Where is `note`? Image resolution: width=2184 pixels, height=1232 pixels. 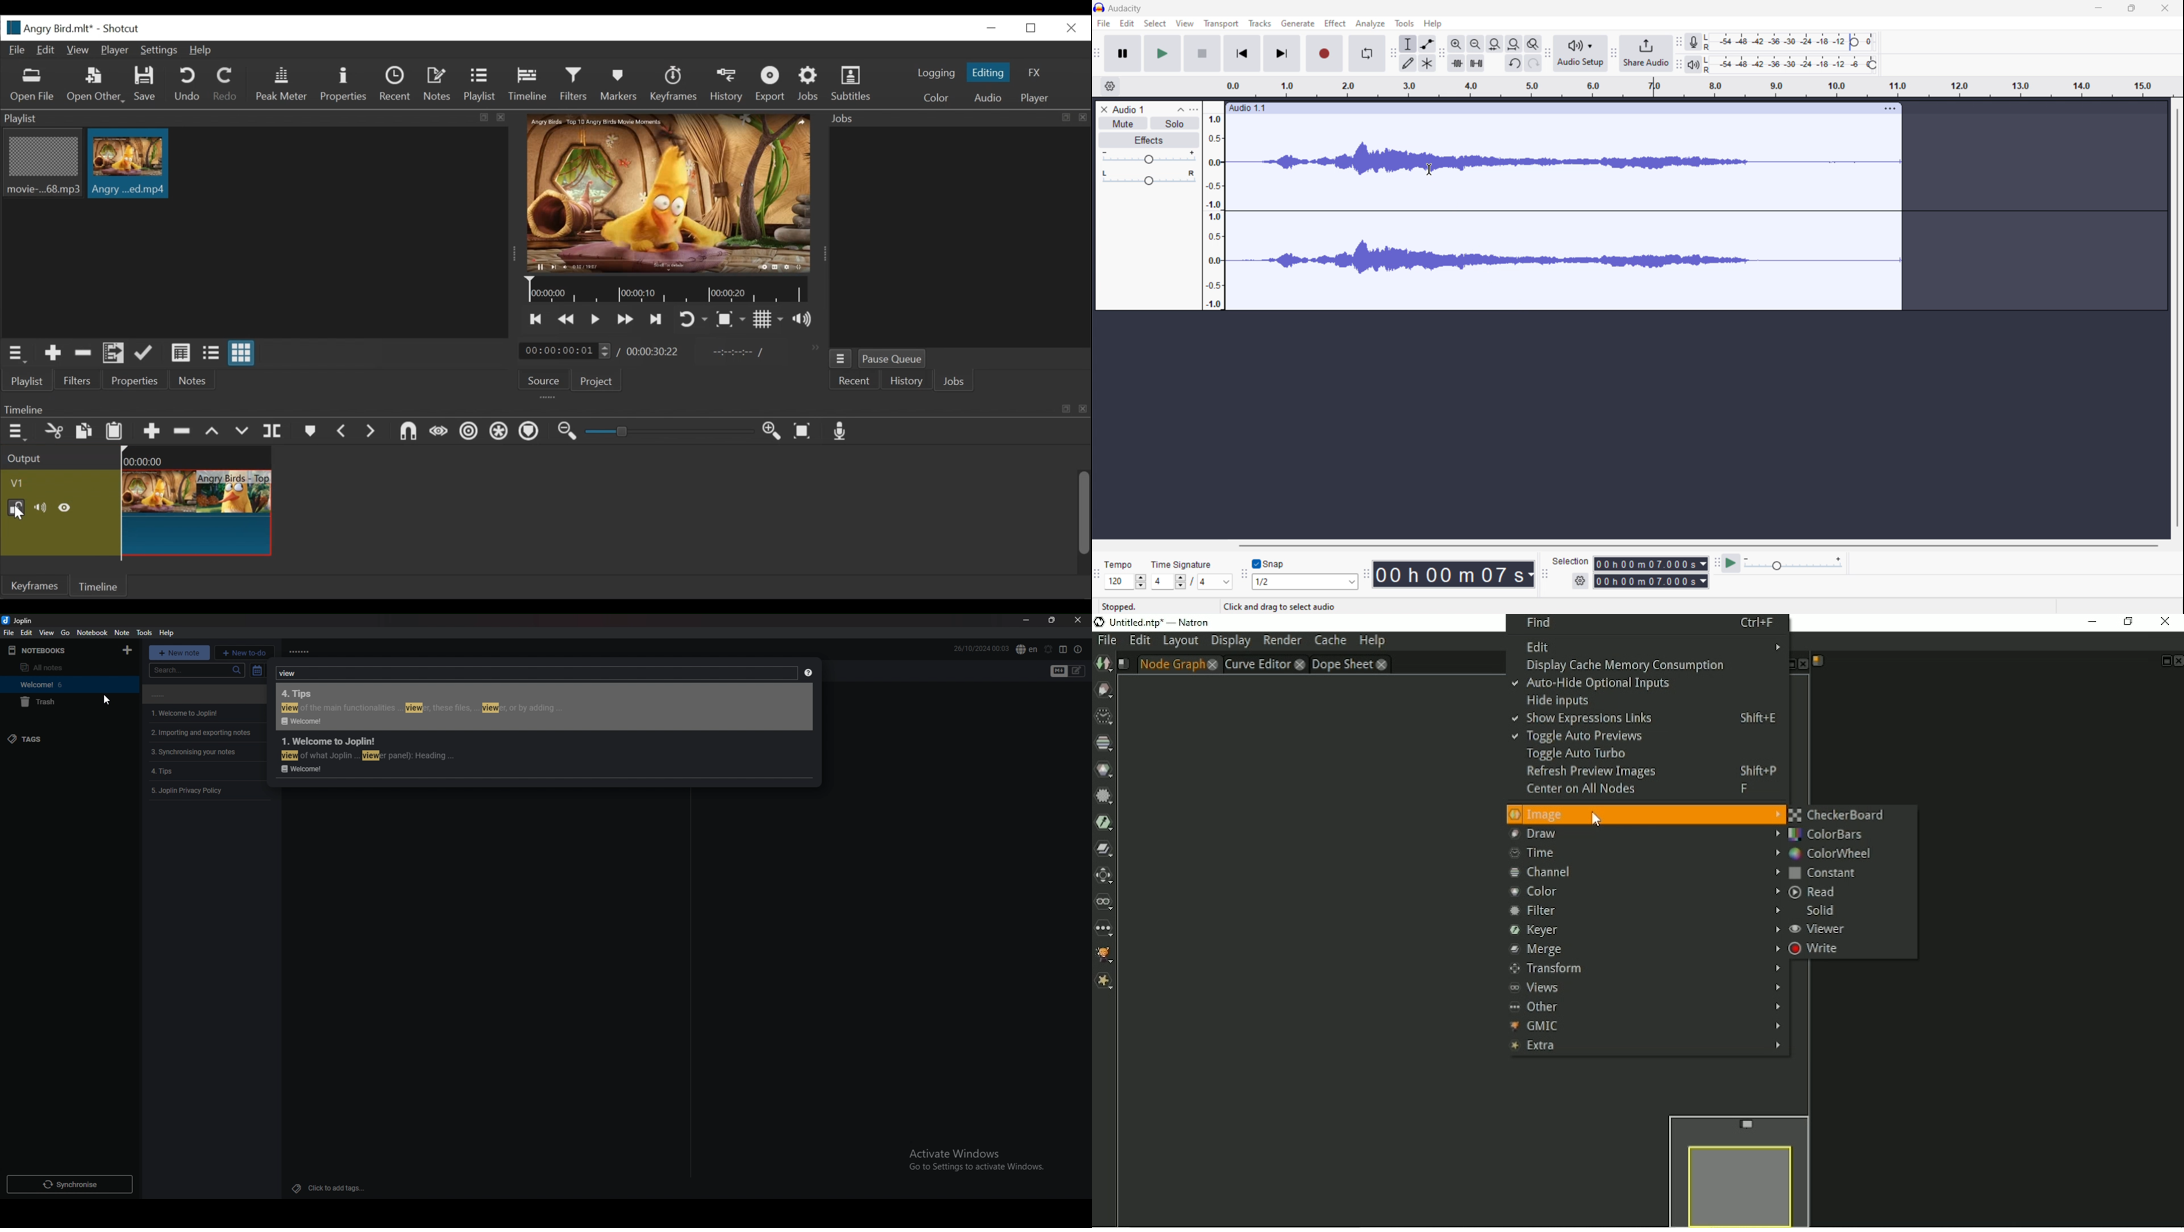
note is located at coordinates (122, 632).